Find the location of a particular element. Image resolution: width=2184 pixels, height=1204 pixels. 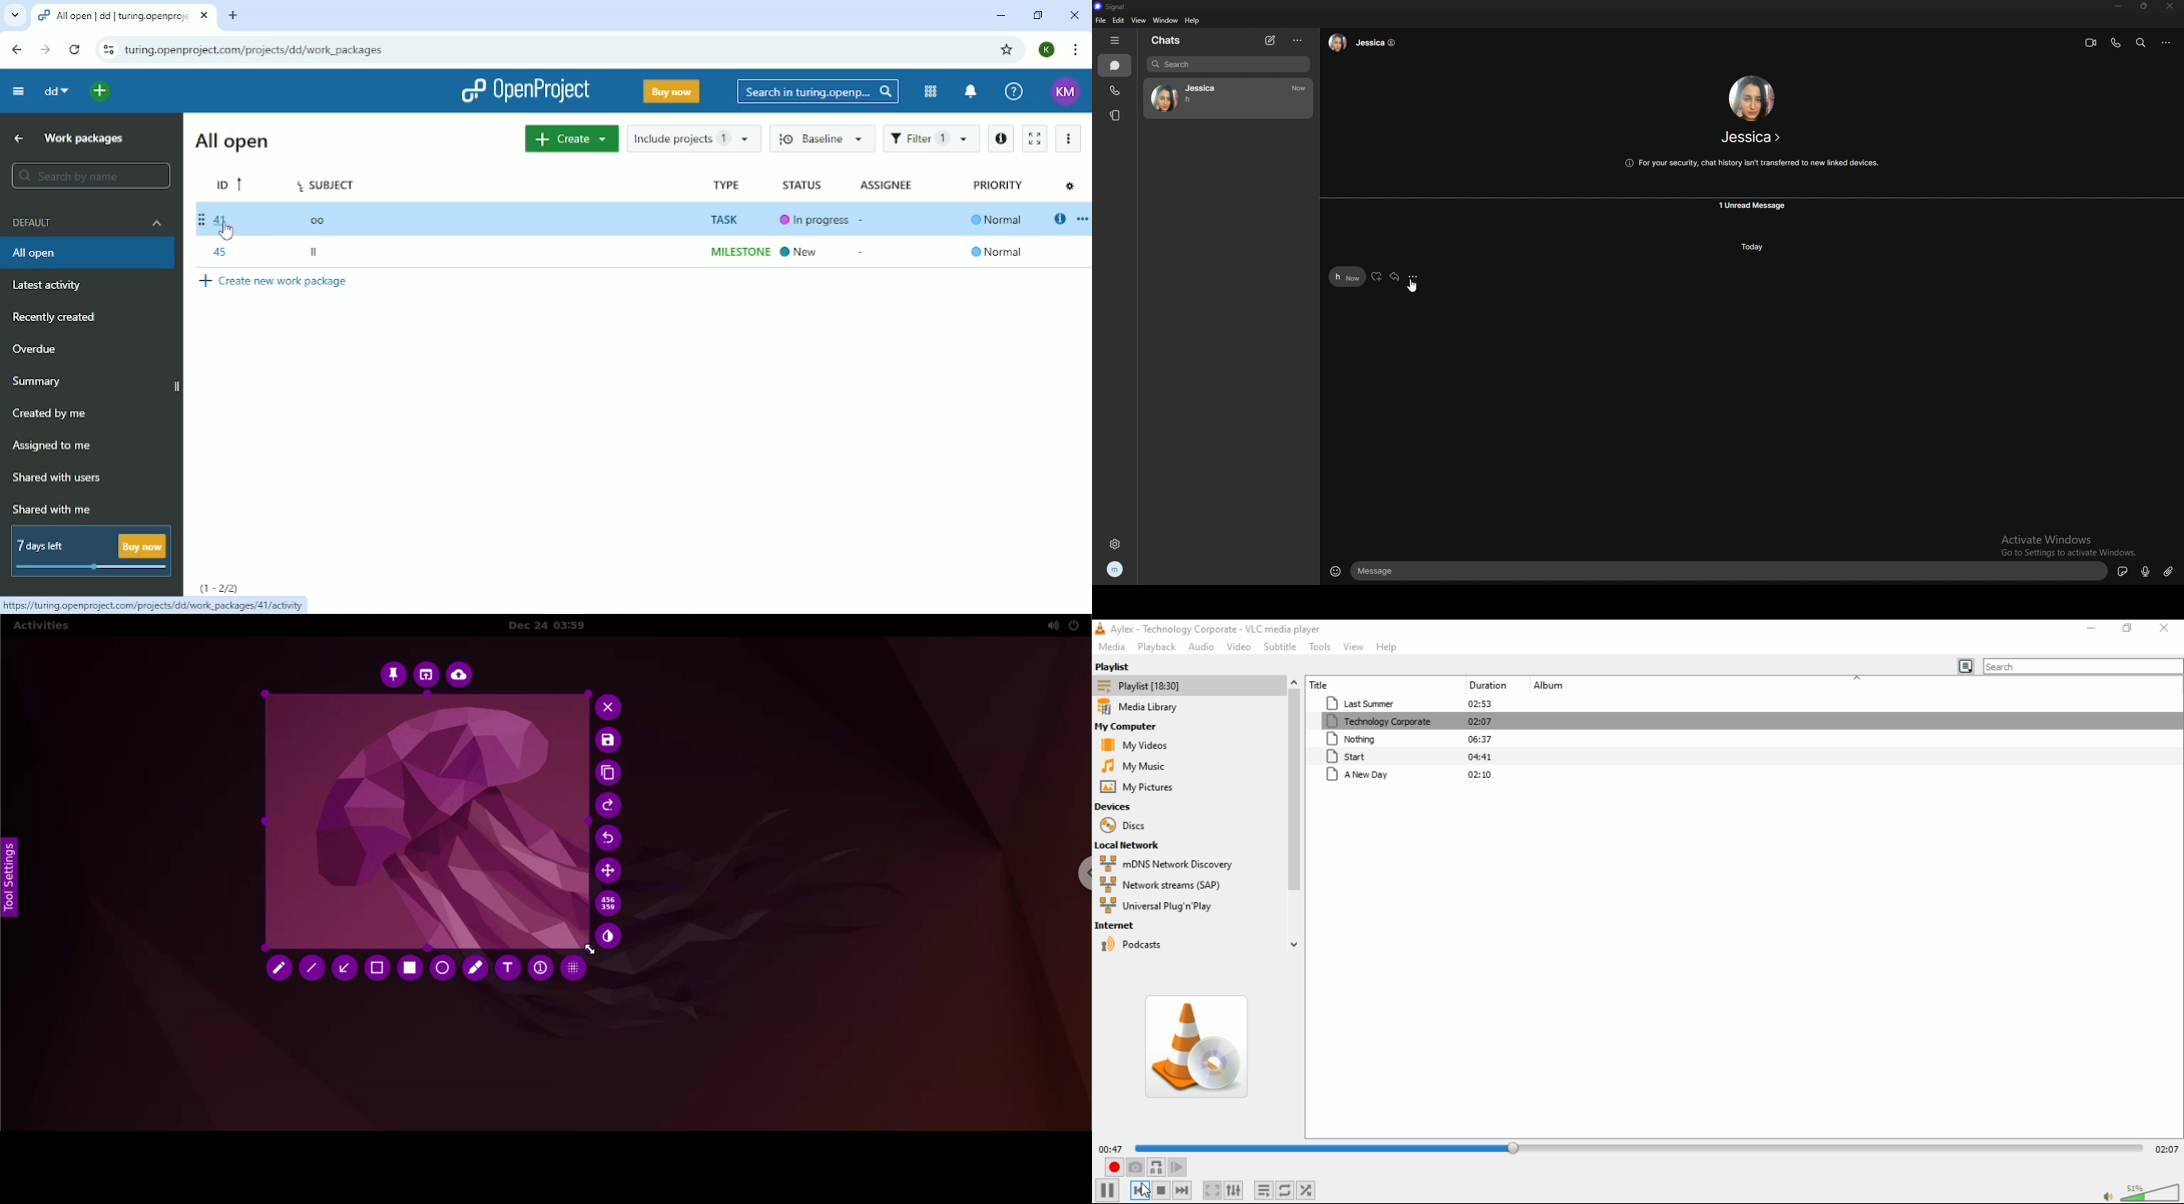

frame by frame is located at coordinates (1177, 1168).